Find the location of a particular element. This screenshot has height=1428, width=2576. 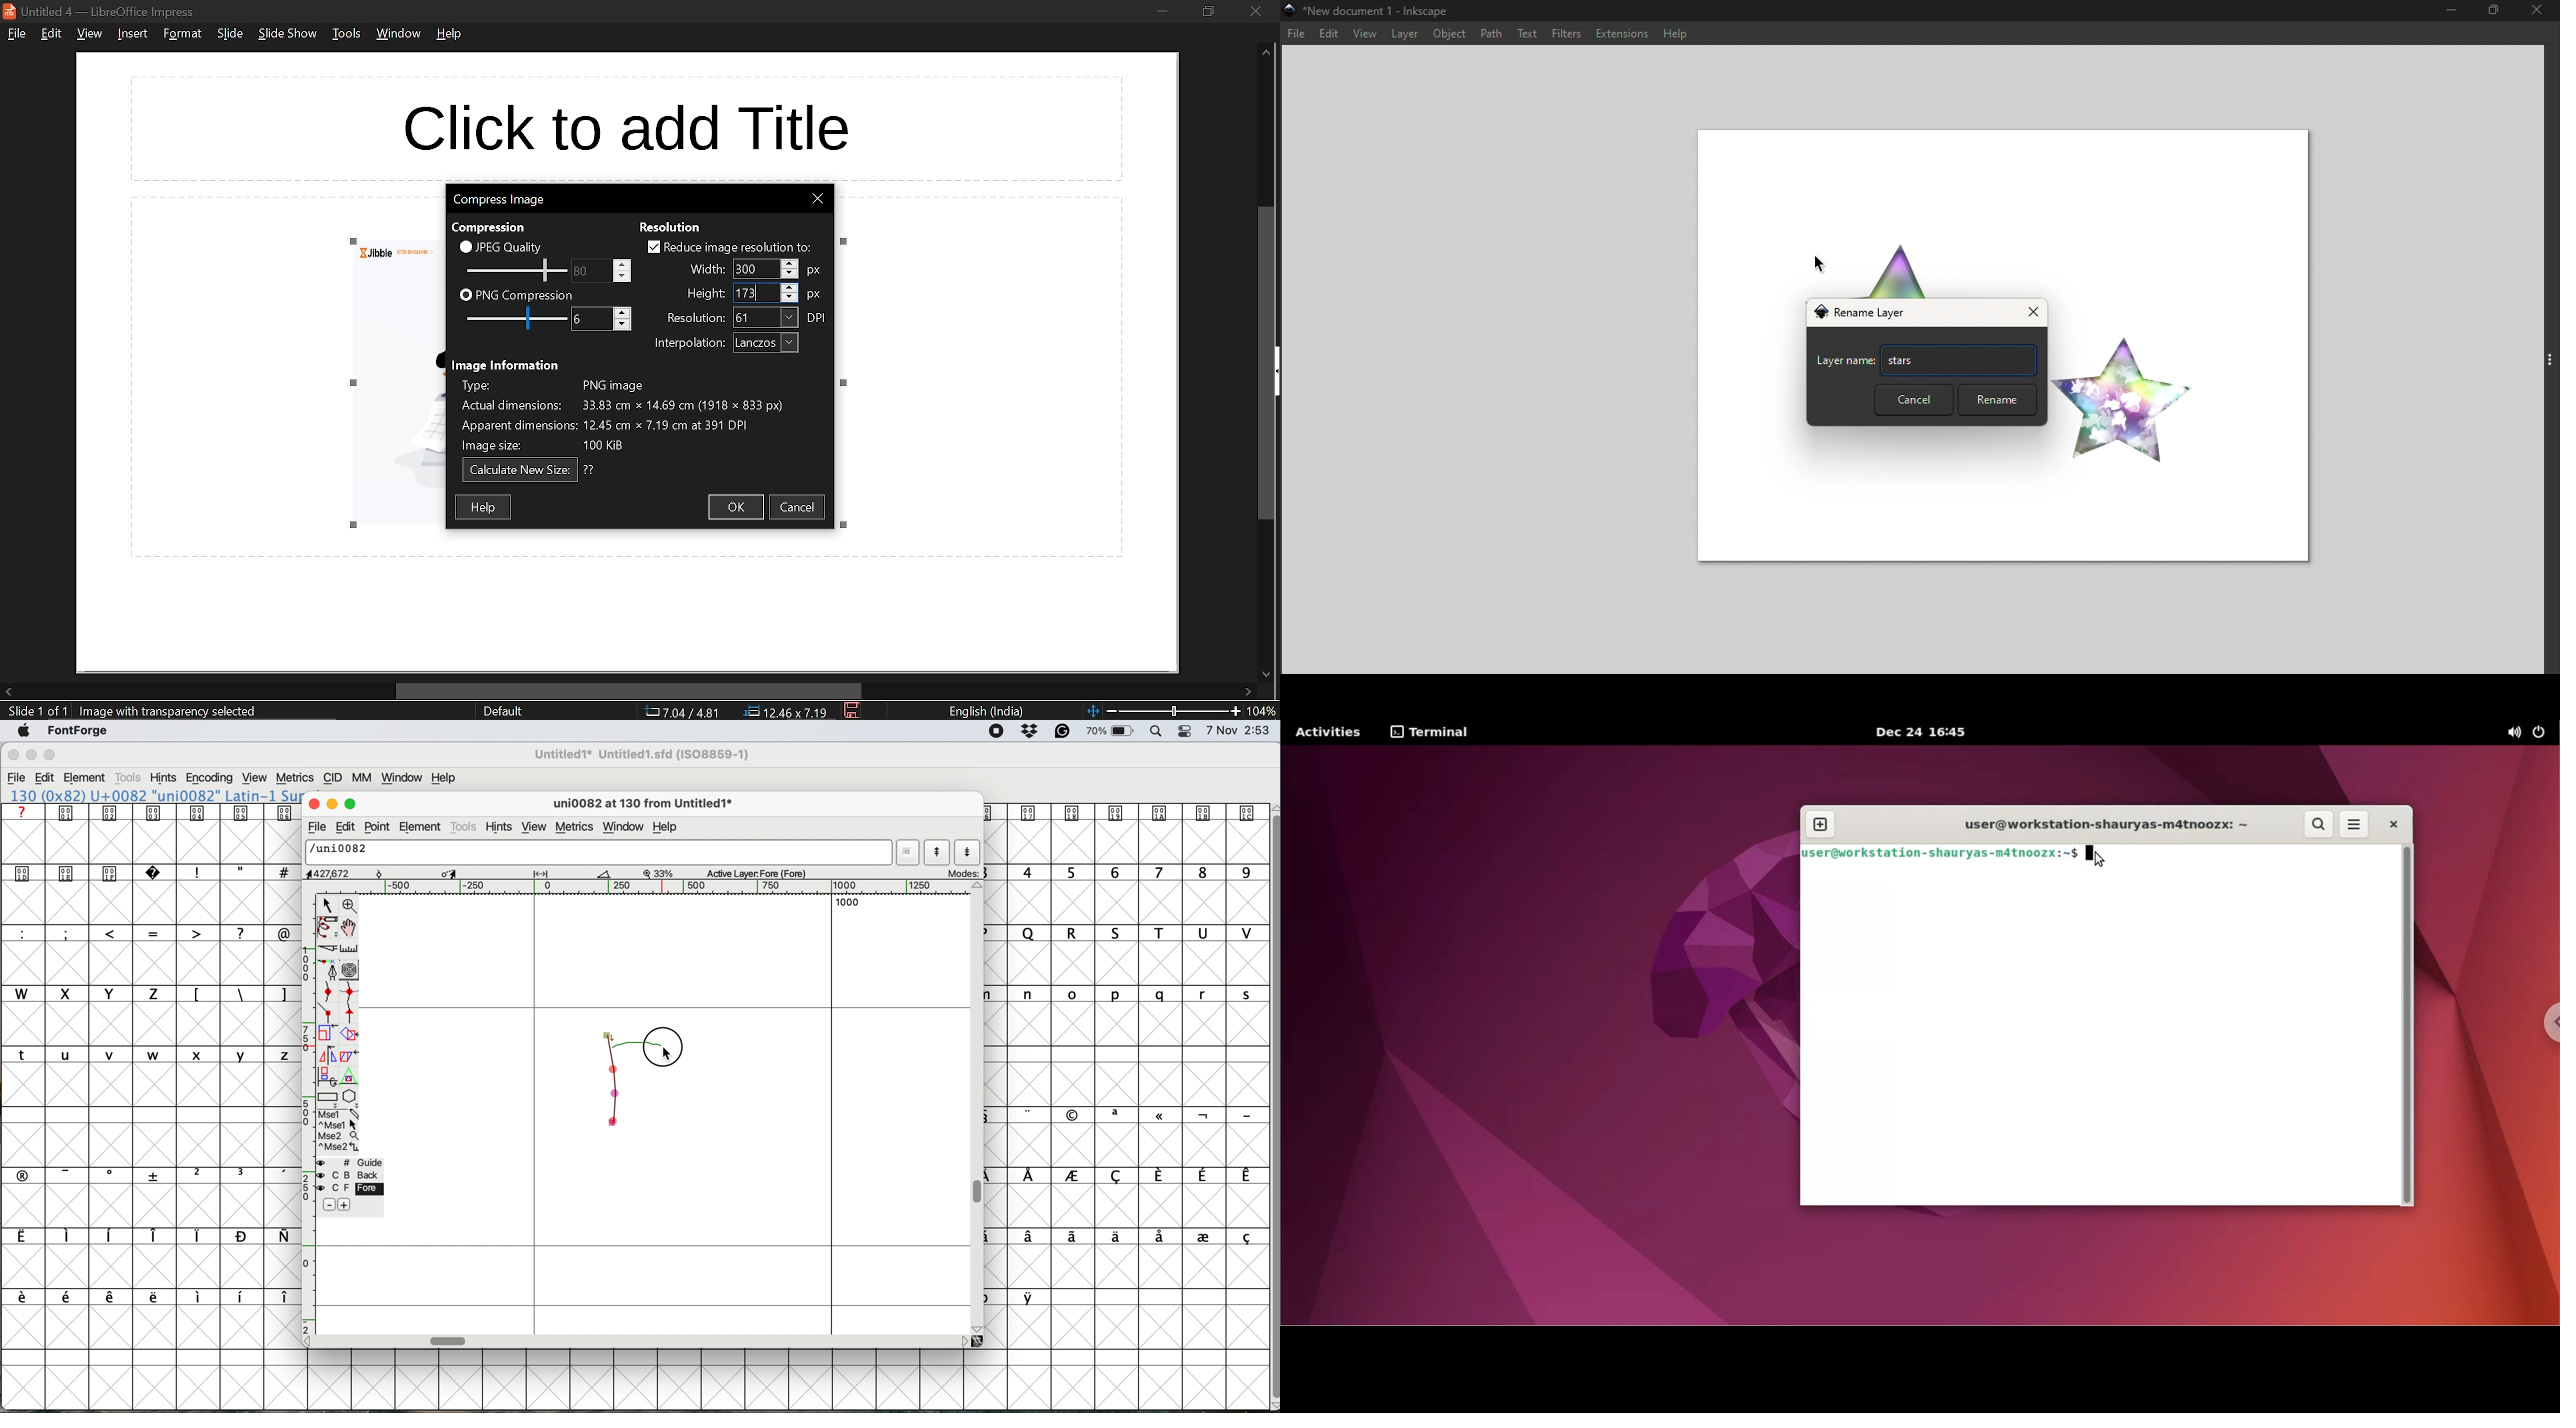

current window is located at coordinates (500, 200).